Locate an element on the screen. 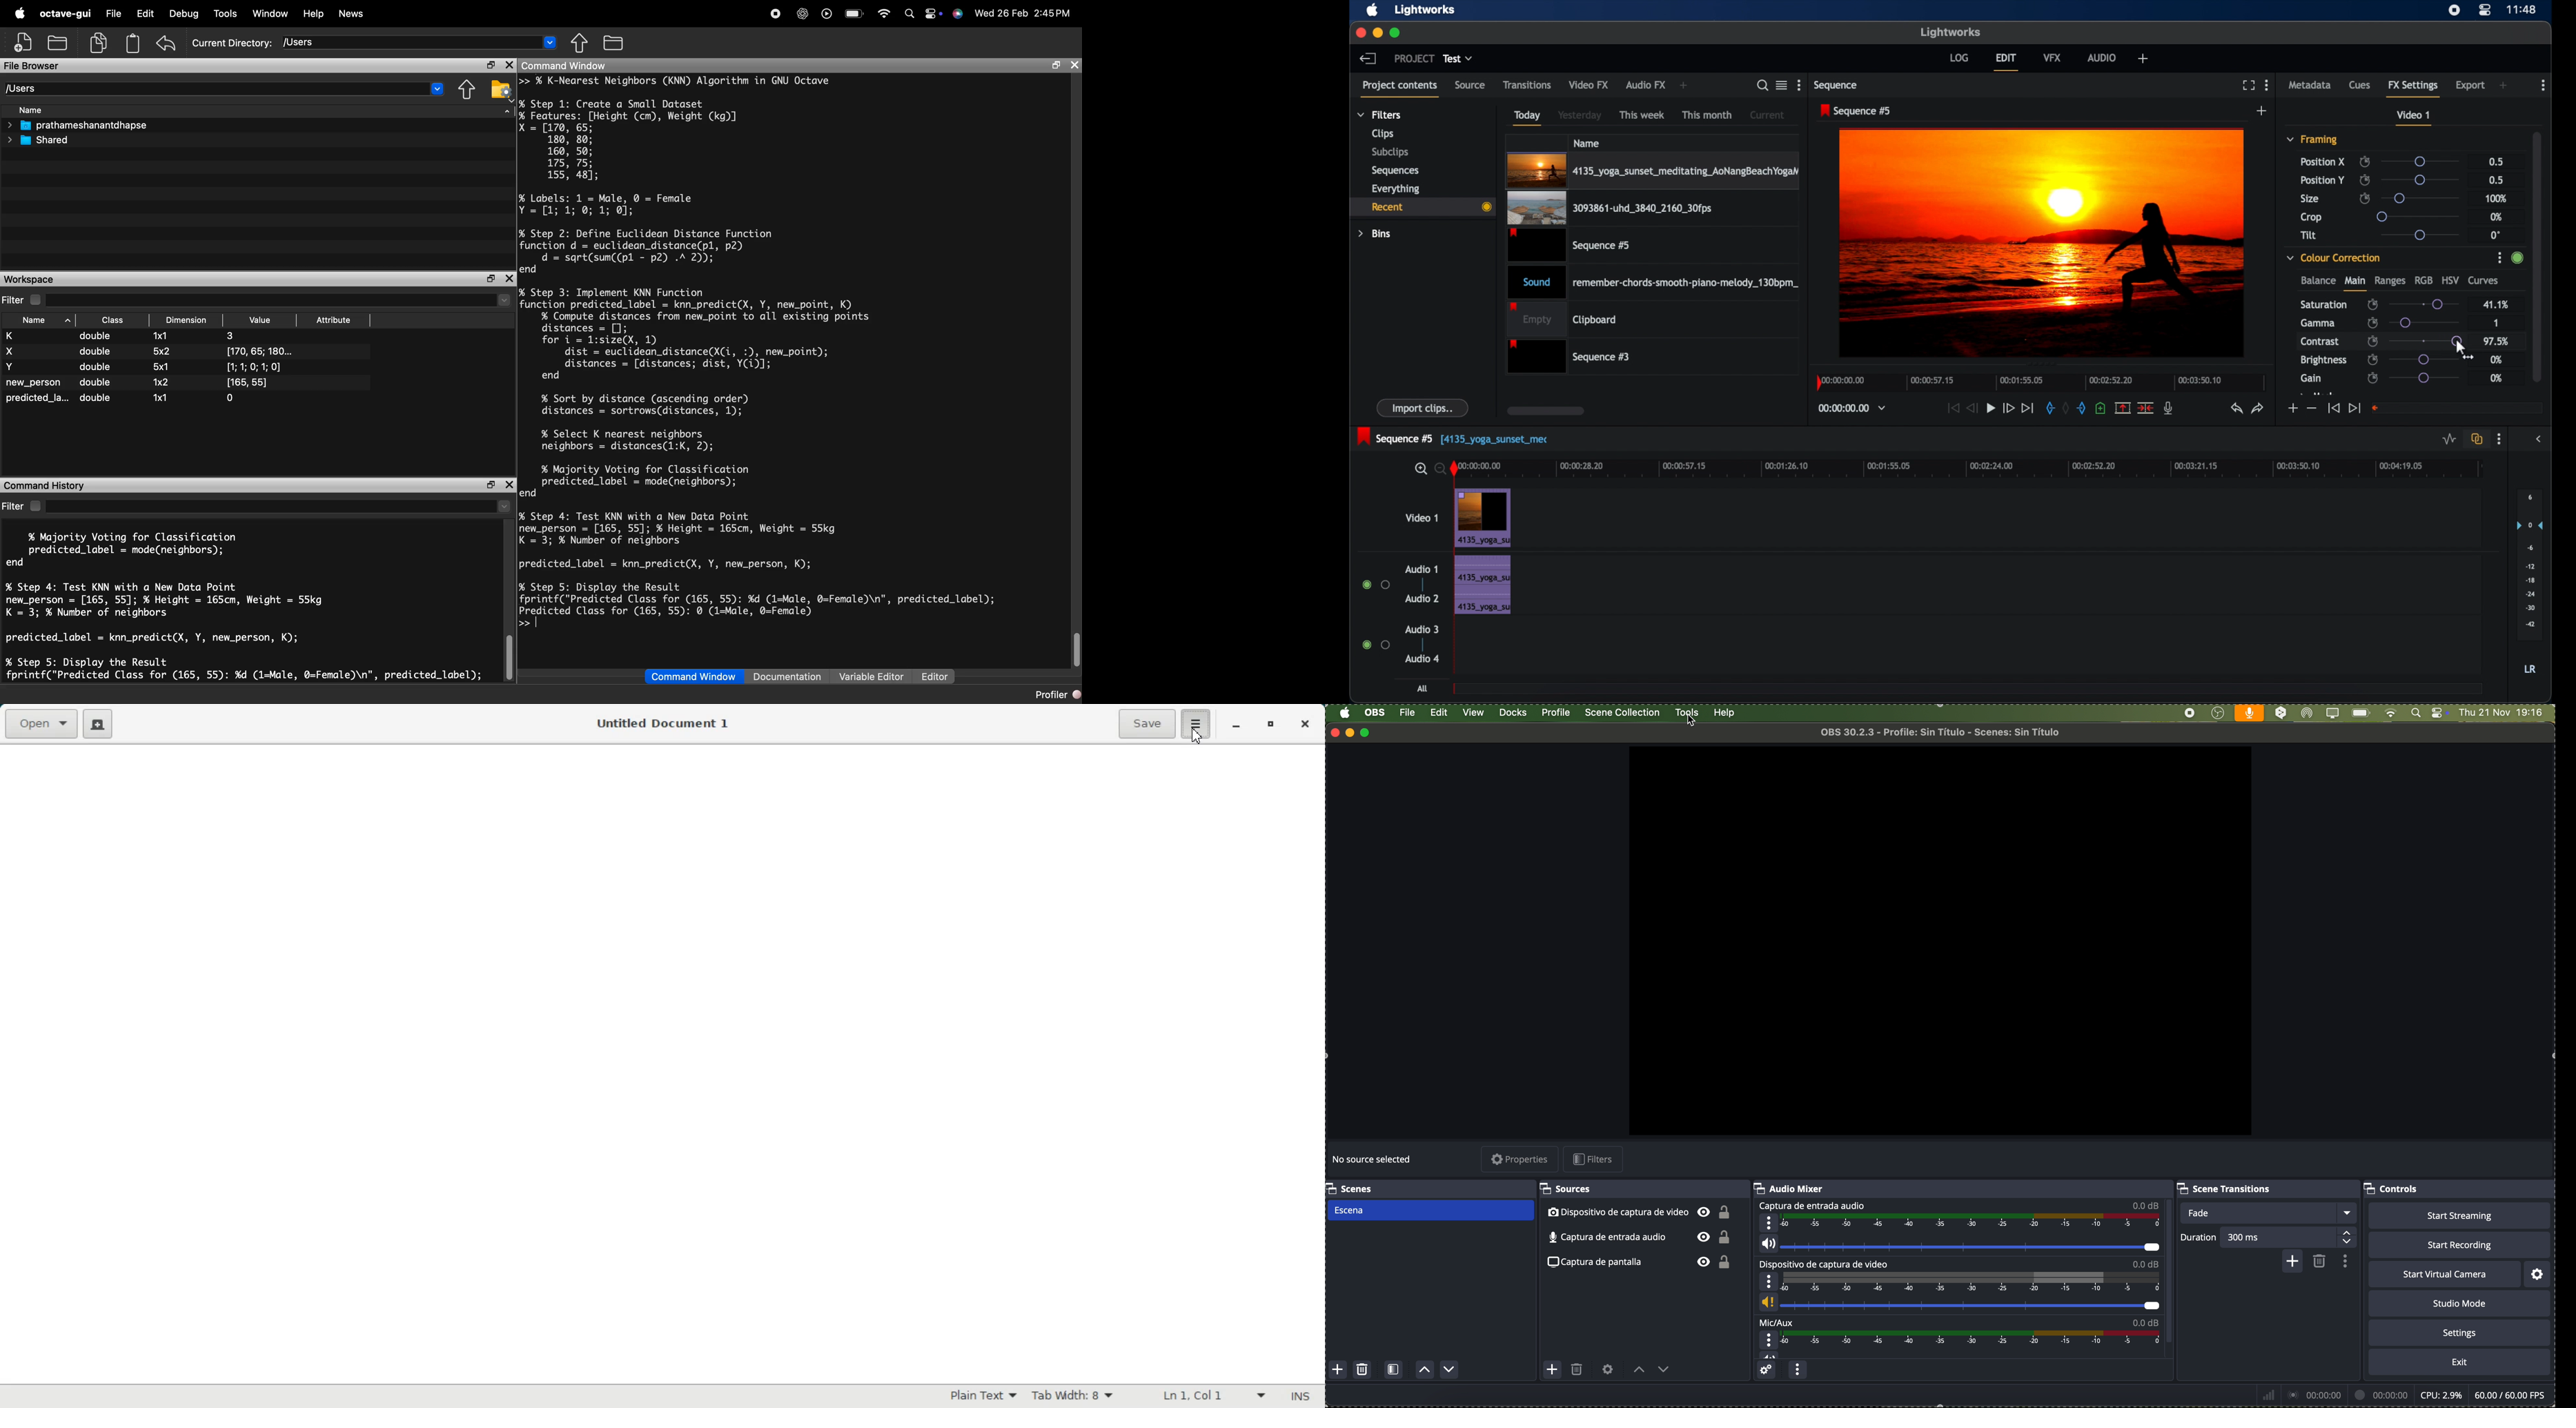 This screenshot has width=2576, height=1428. Wed 26 Feb 2:45PM is located at coordinates (1023, 13).